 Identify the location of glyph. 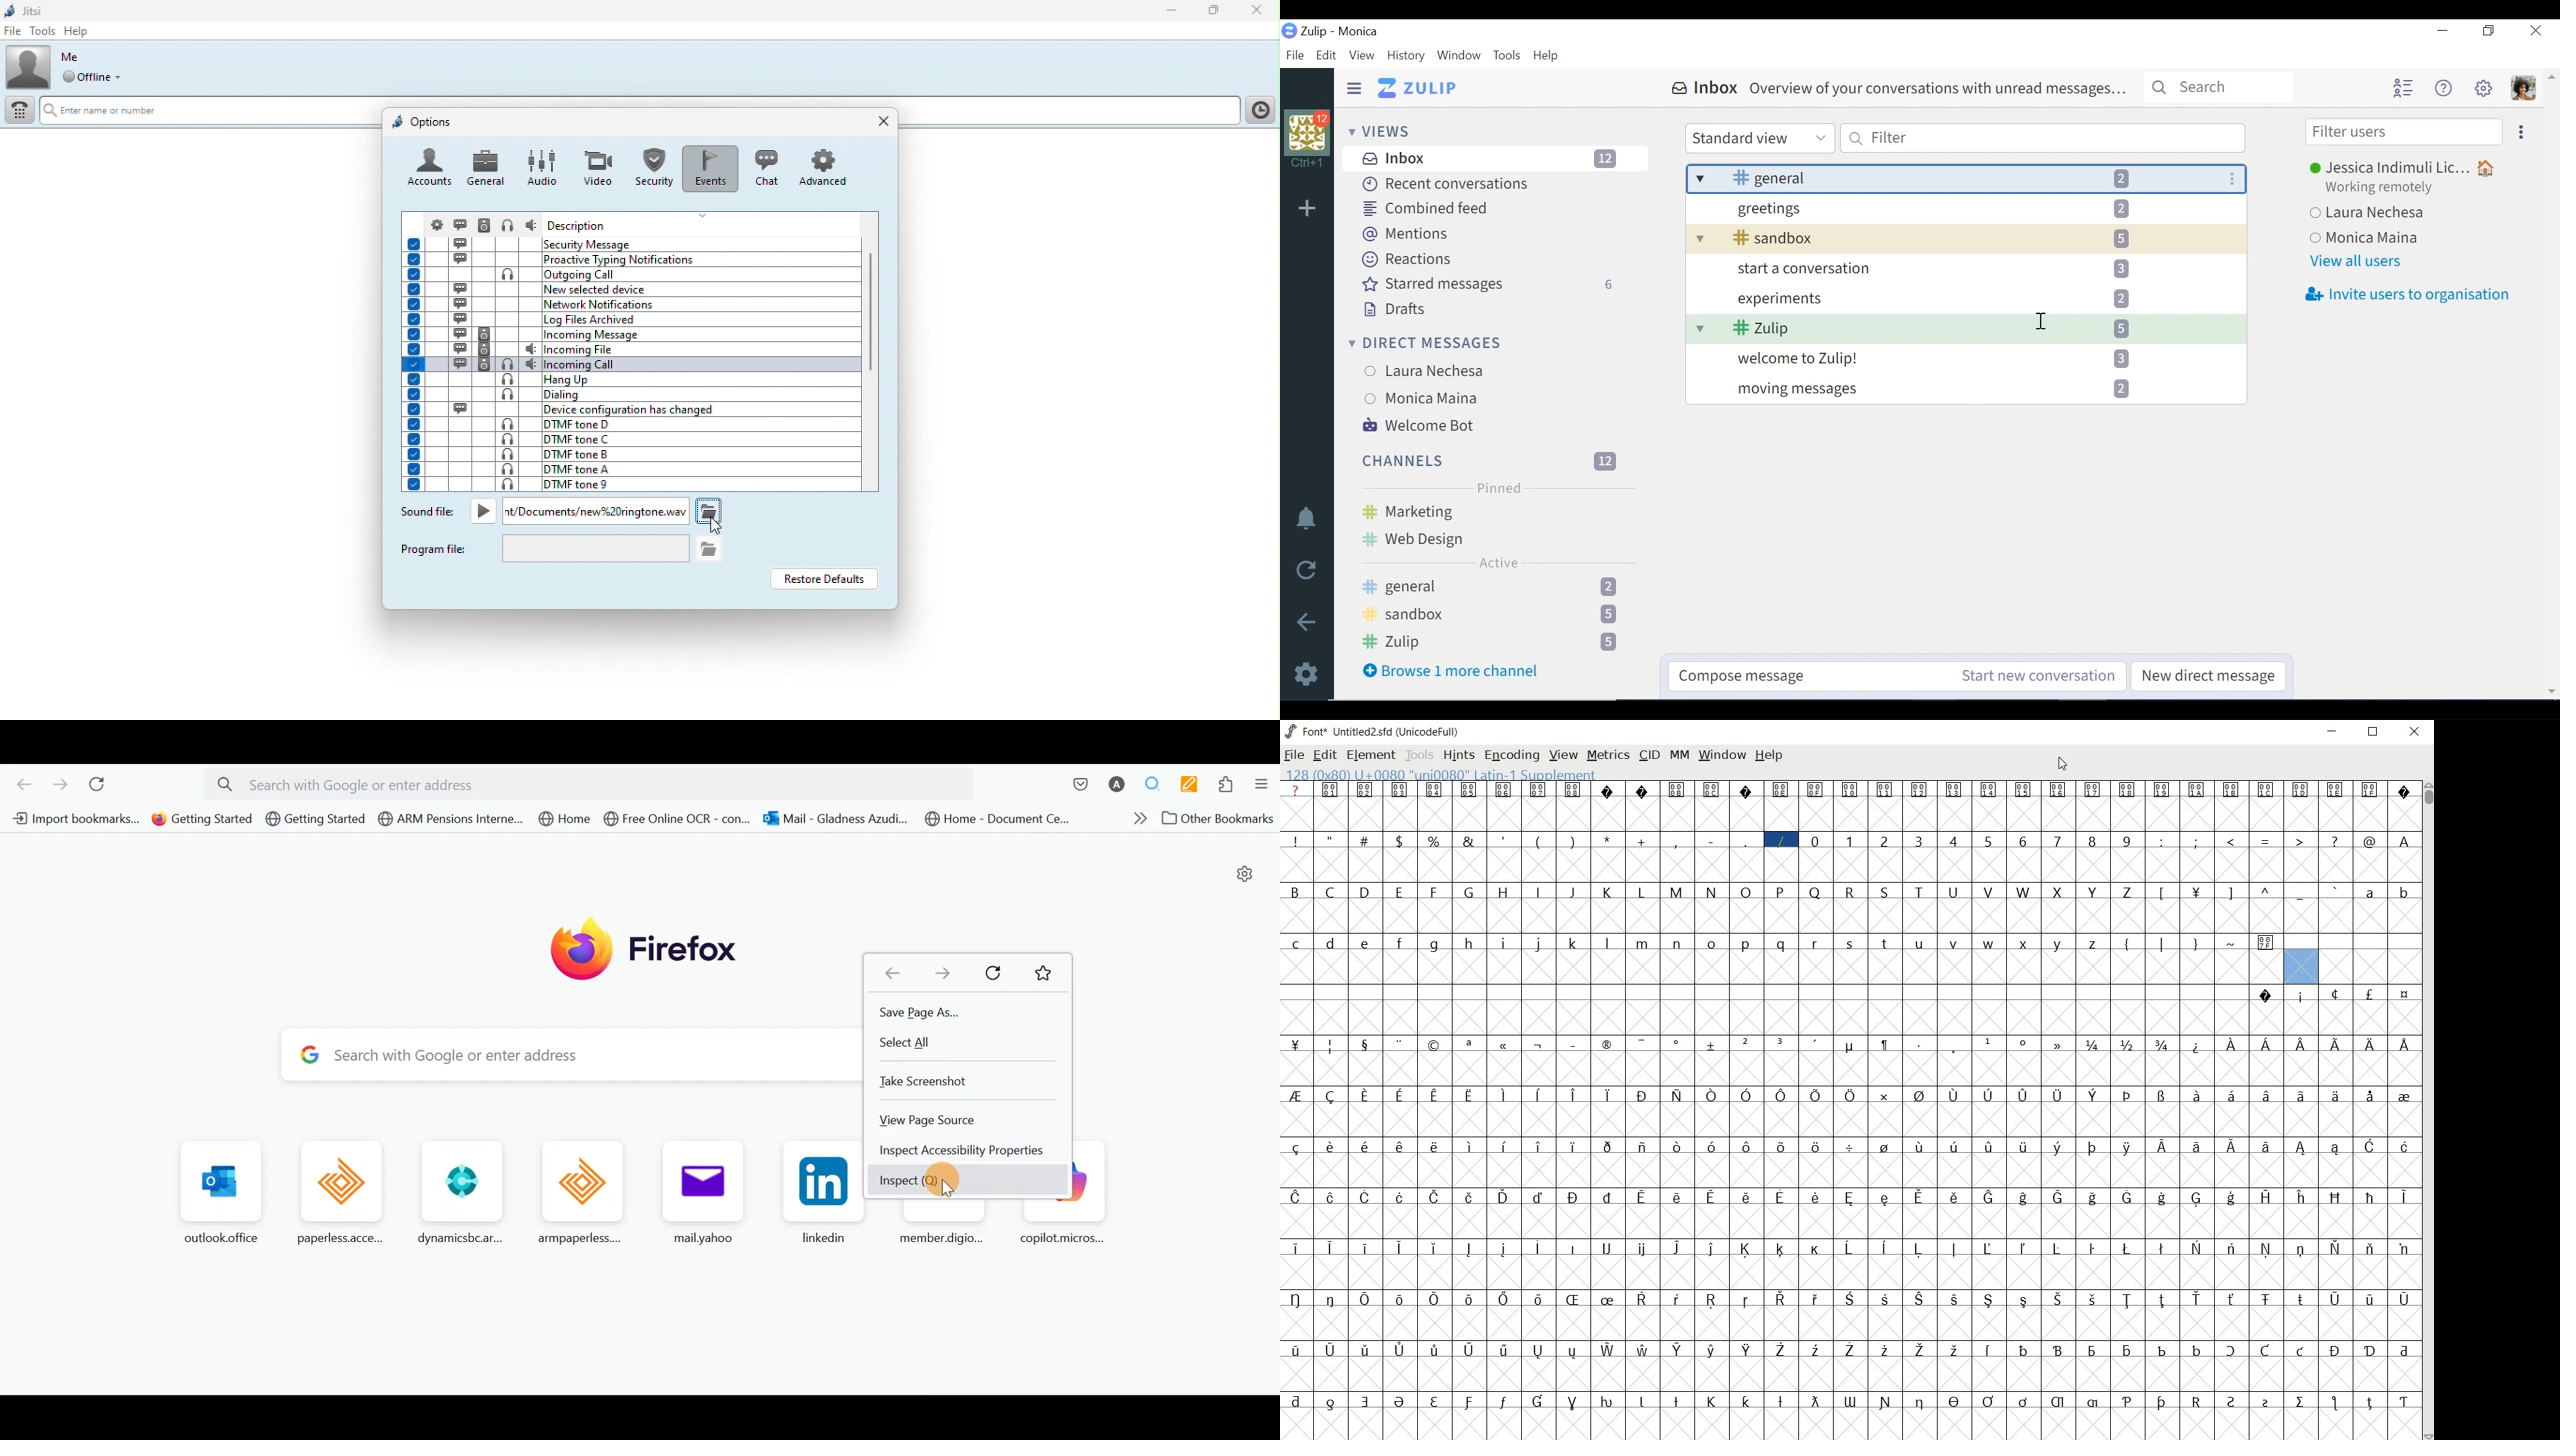
(2129, 1096).